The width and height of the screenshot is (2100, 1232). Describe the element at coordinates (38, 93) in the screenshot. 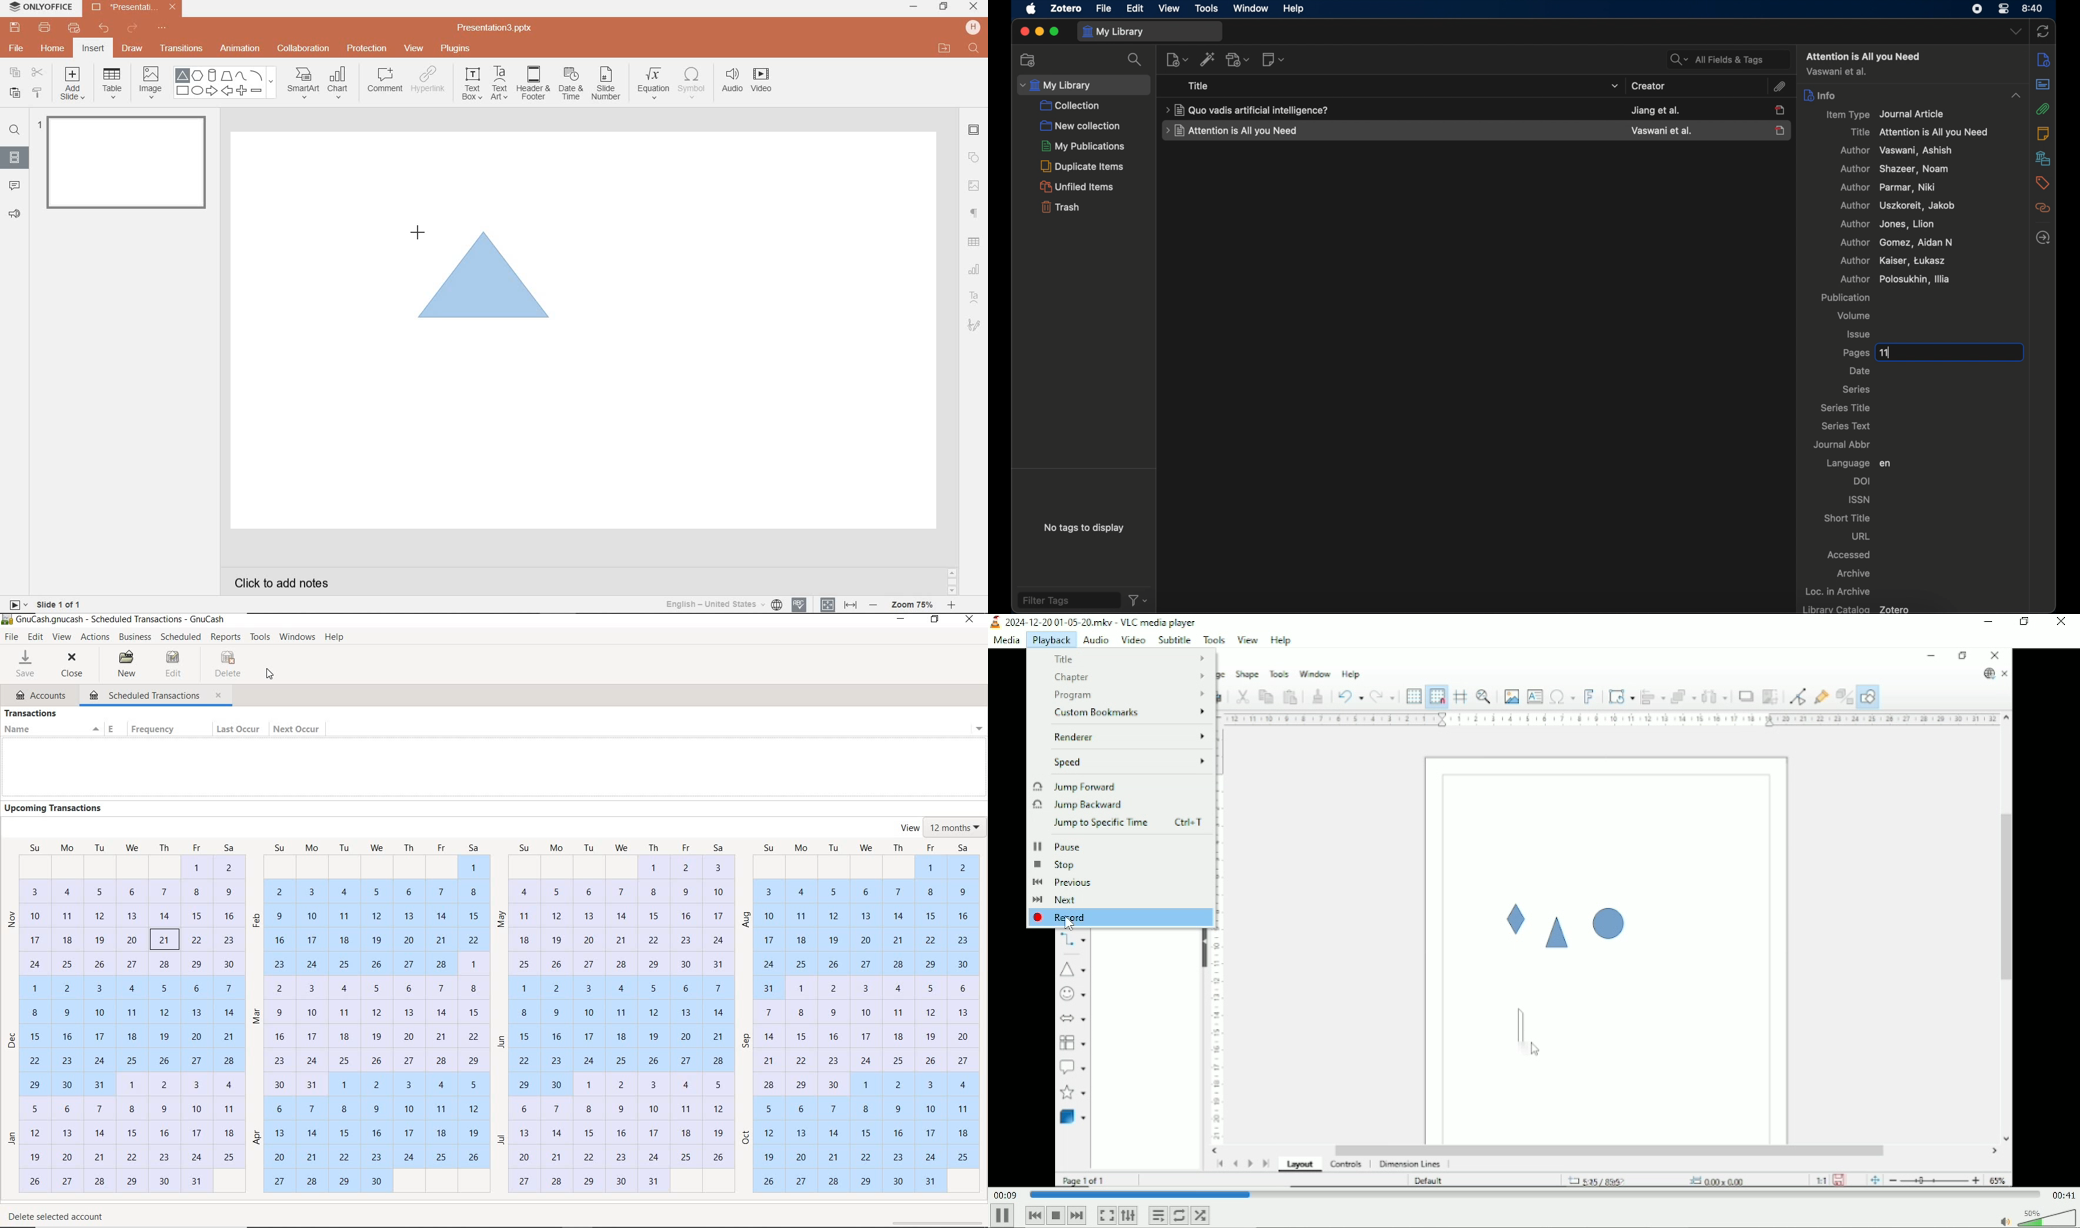

I see `COPY STYLE` at that location.